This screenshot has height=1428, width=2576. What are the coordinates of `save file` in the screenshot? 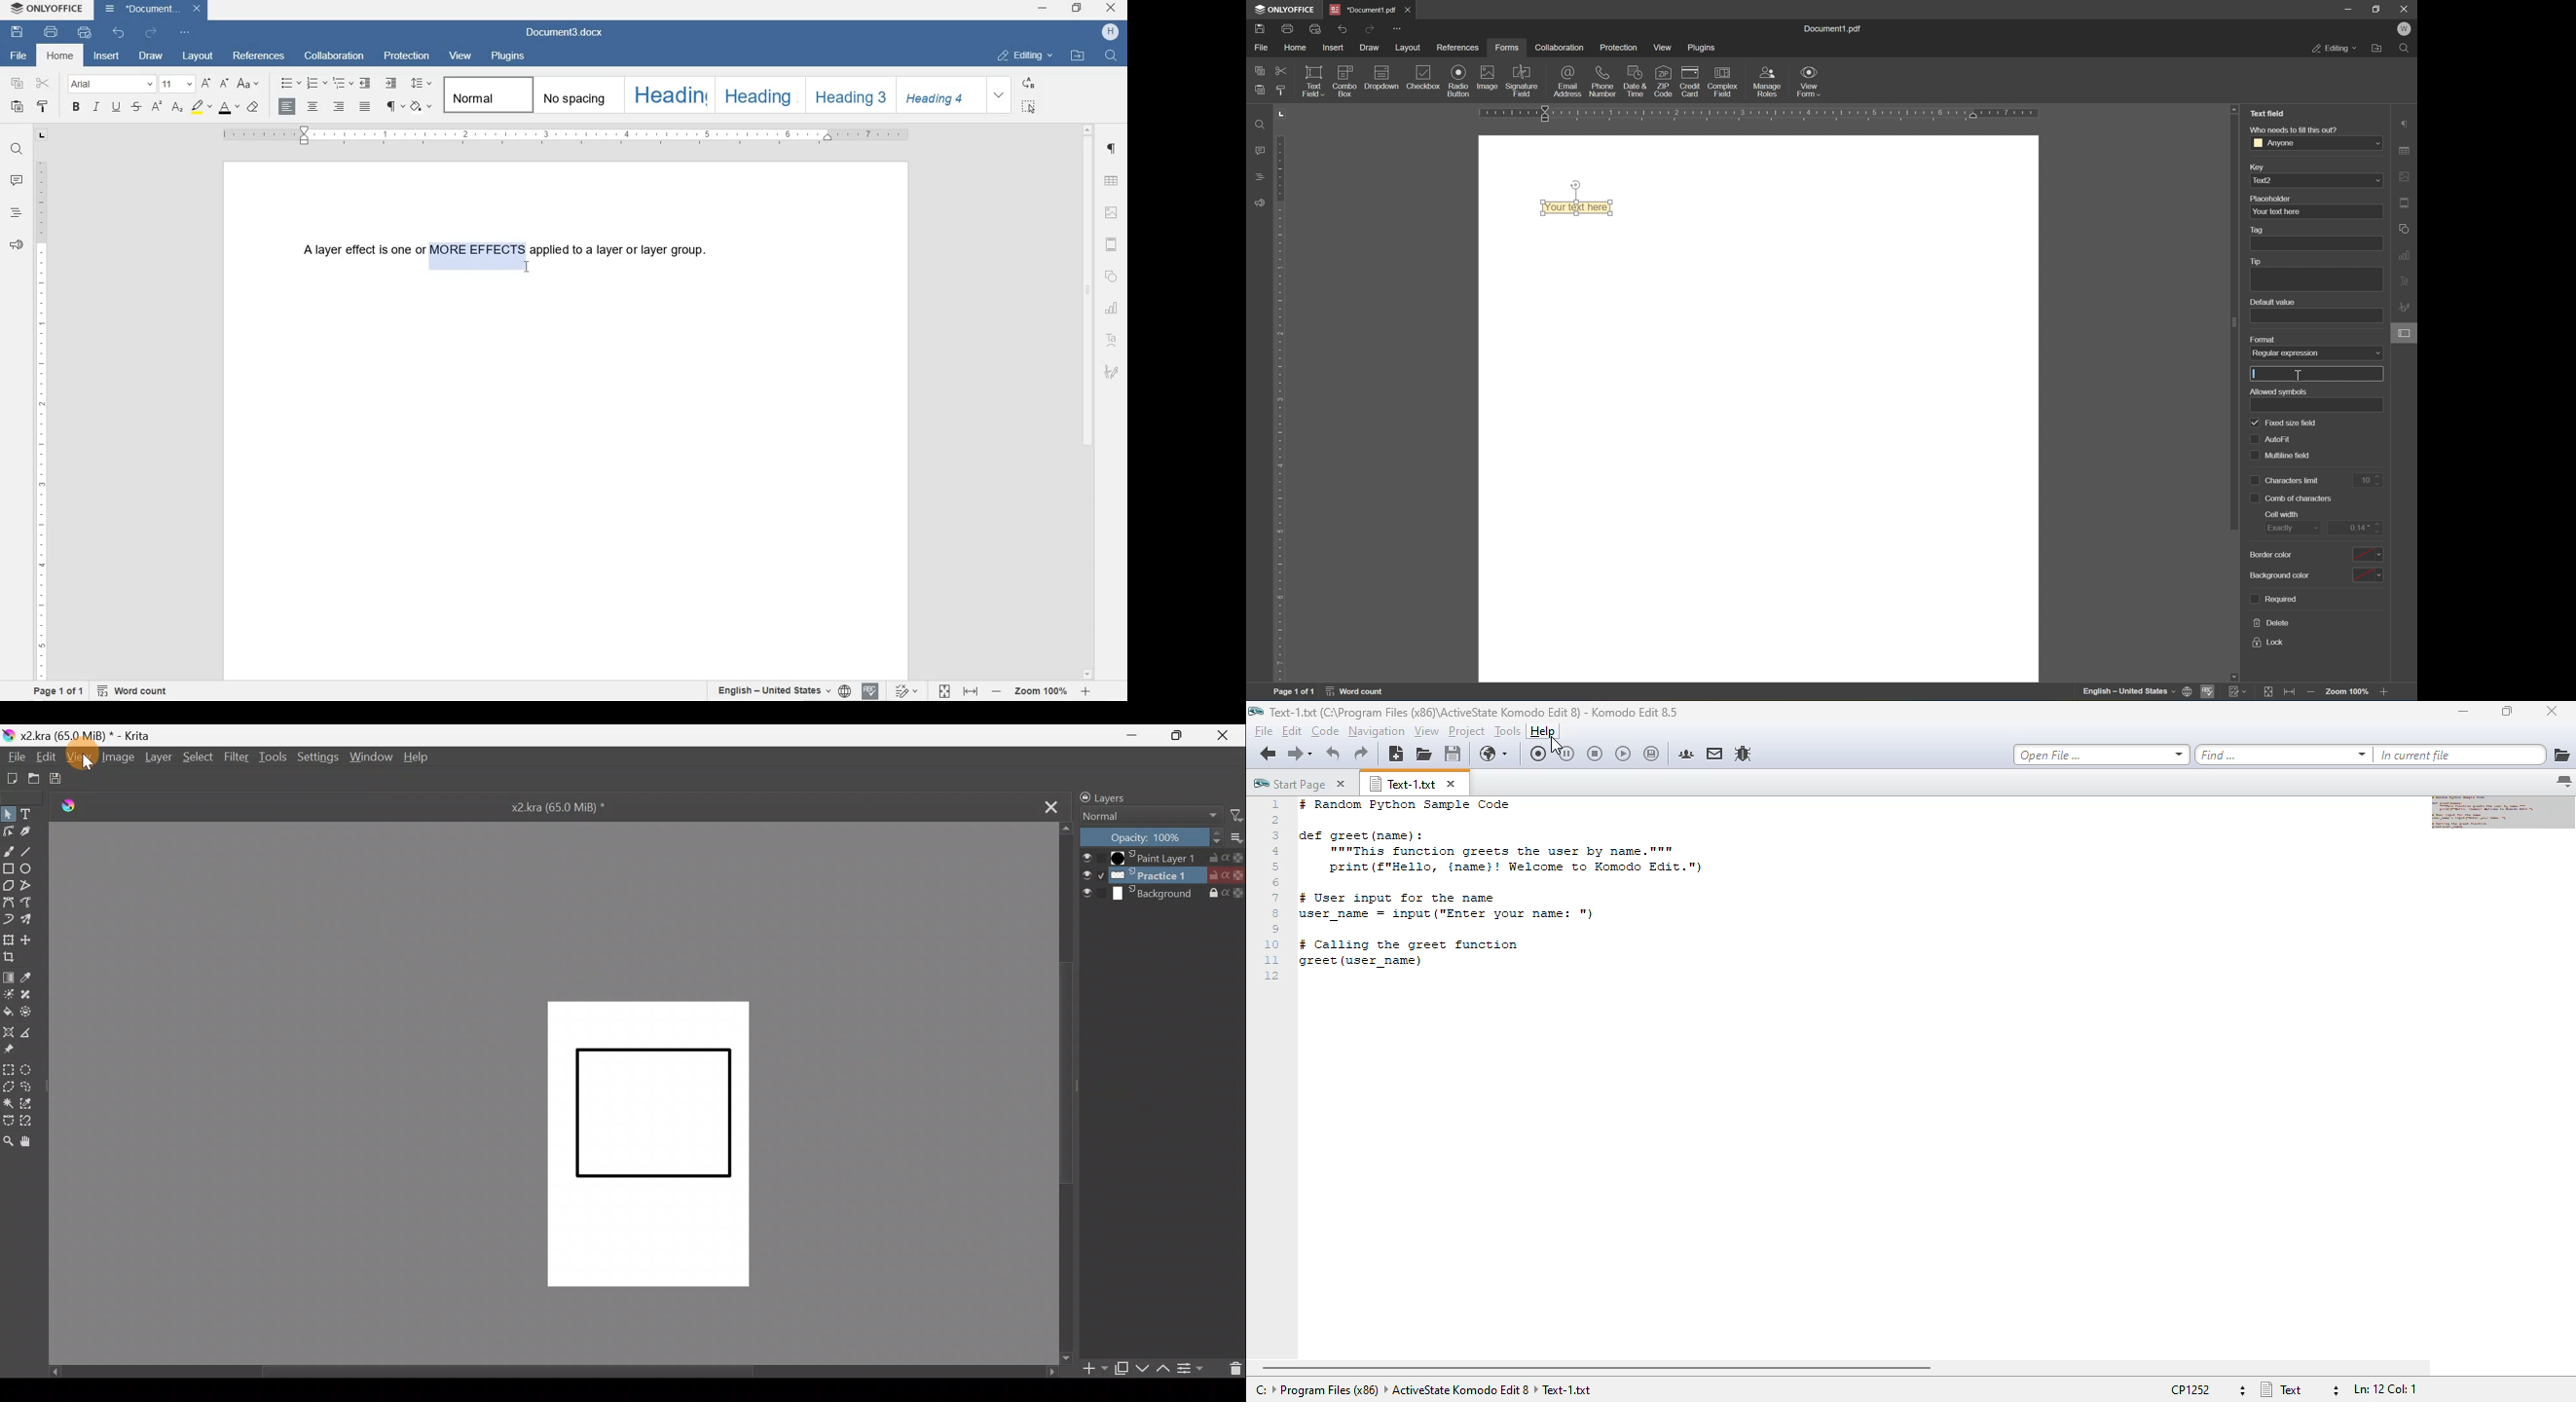 It's located at (1453, 755).